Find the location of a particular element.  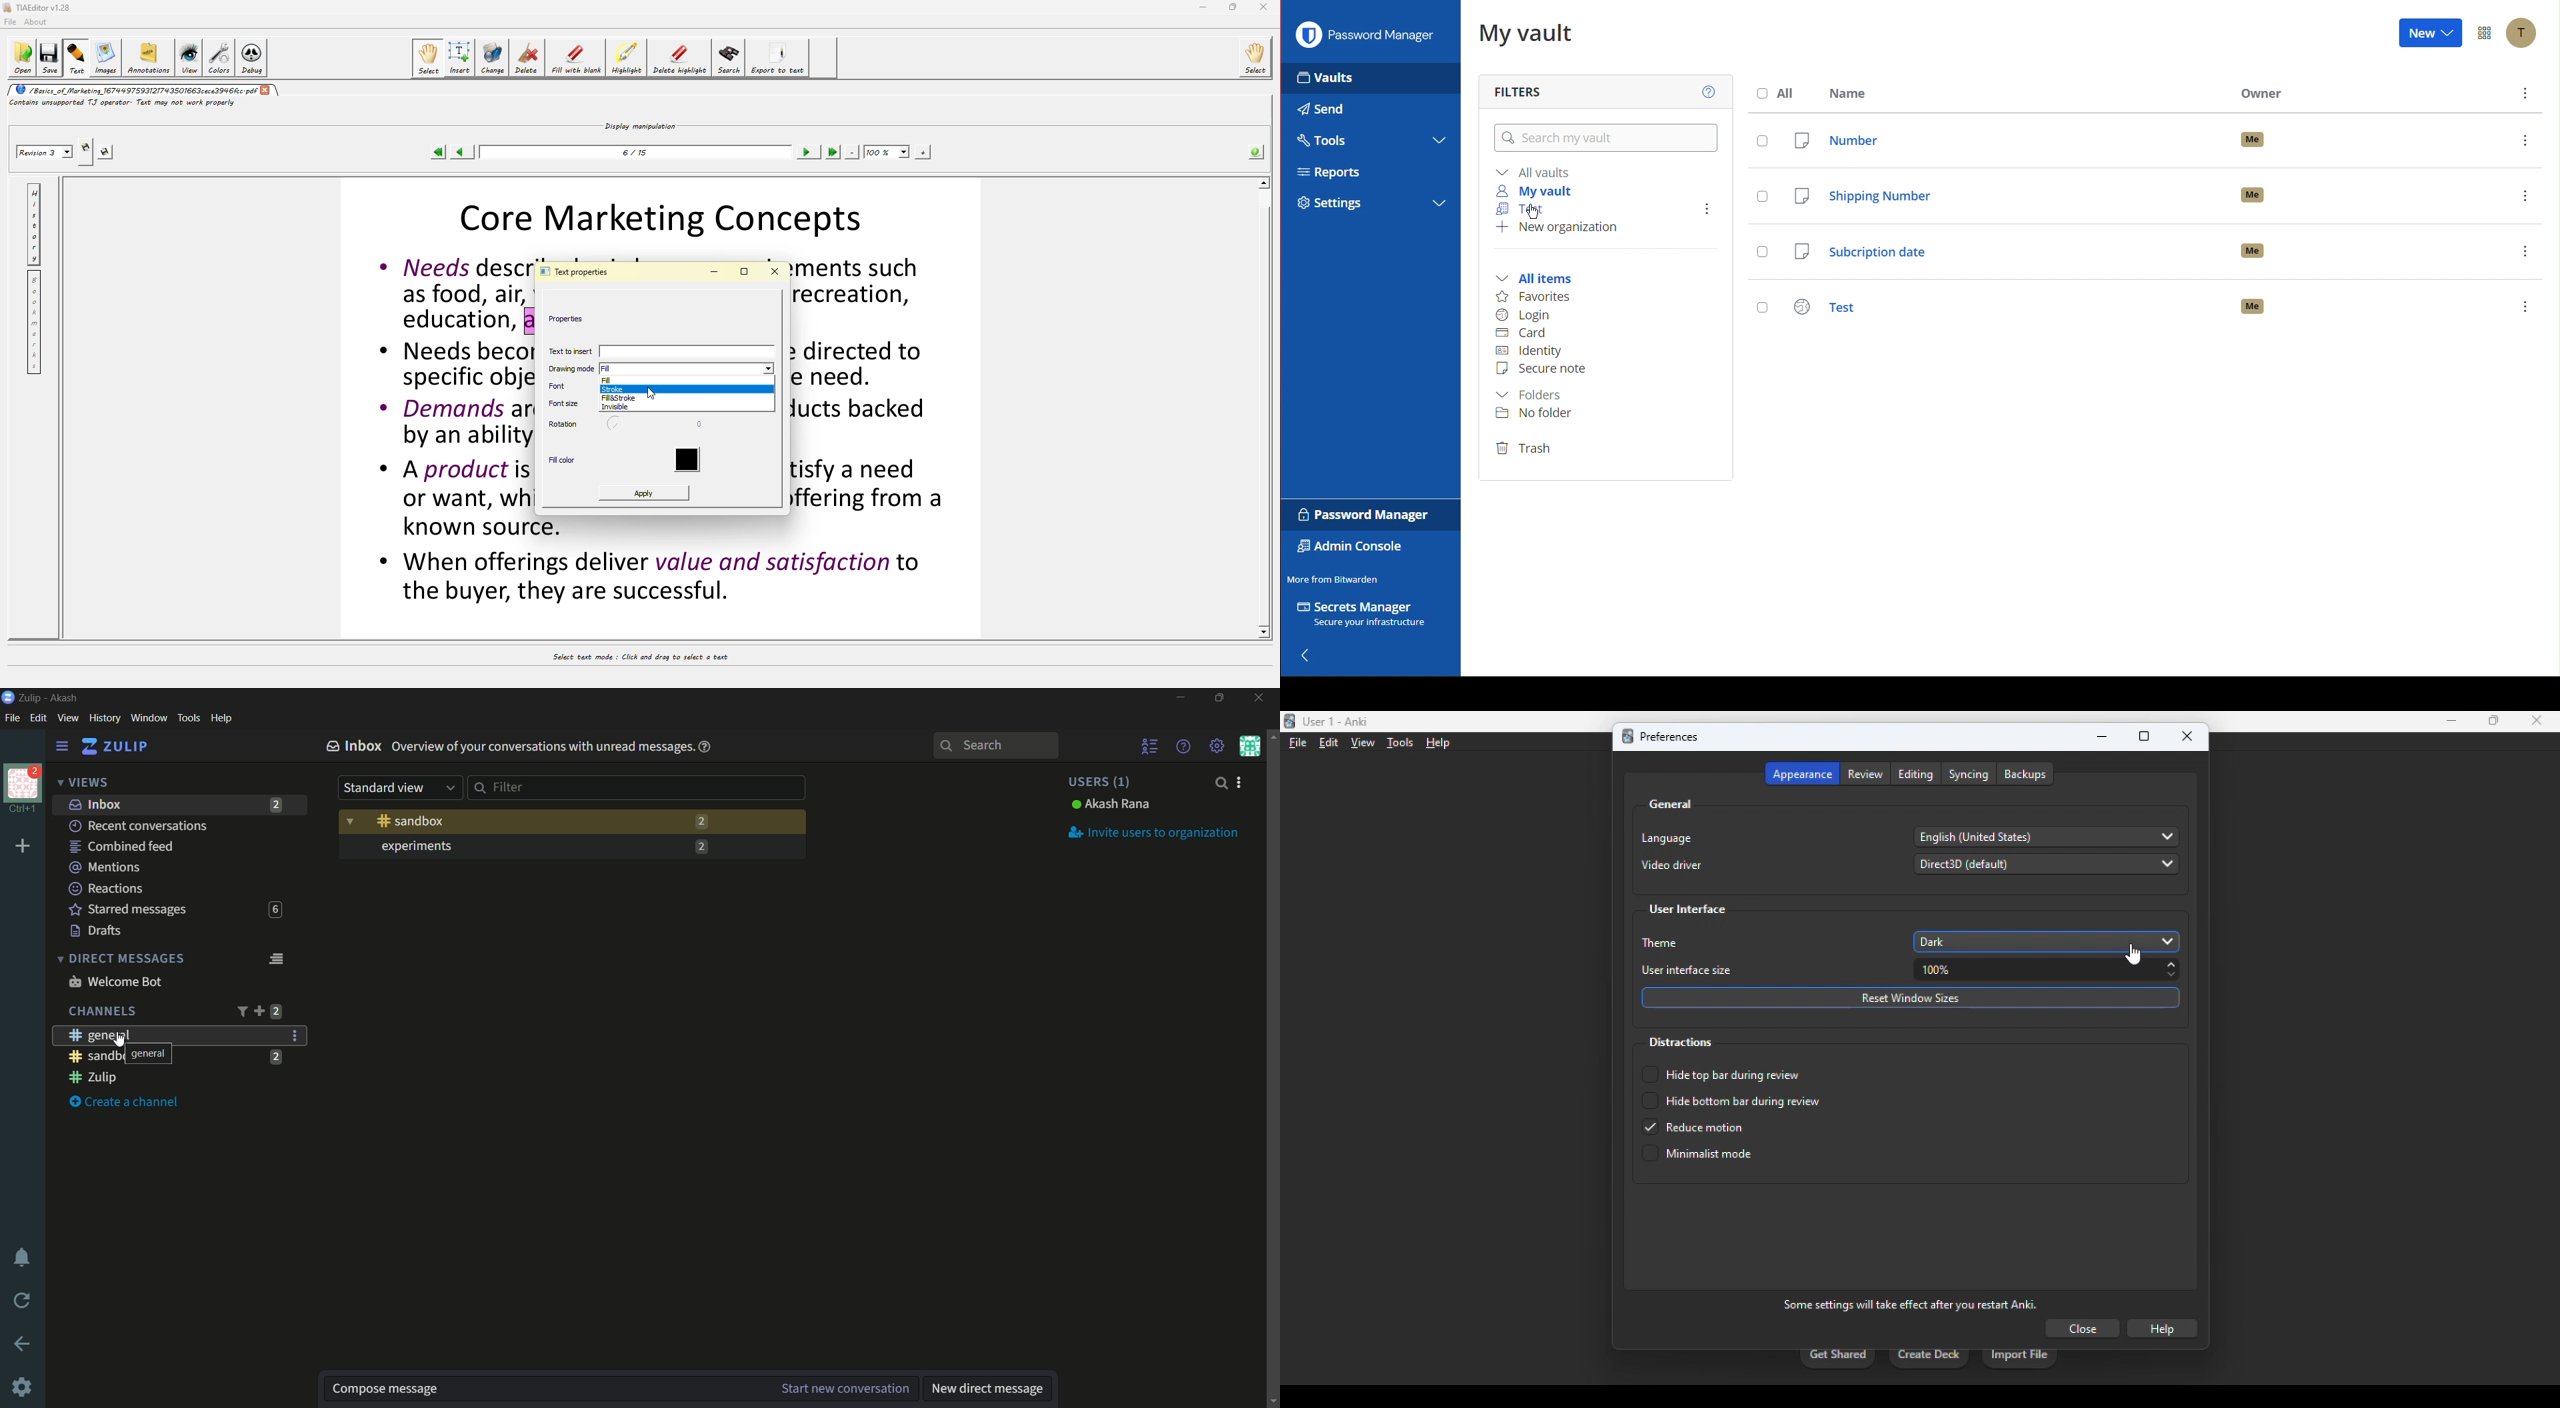

backups is located at coordinates (2025, 774).